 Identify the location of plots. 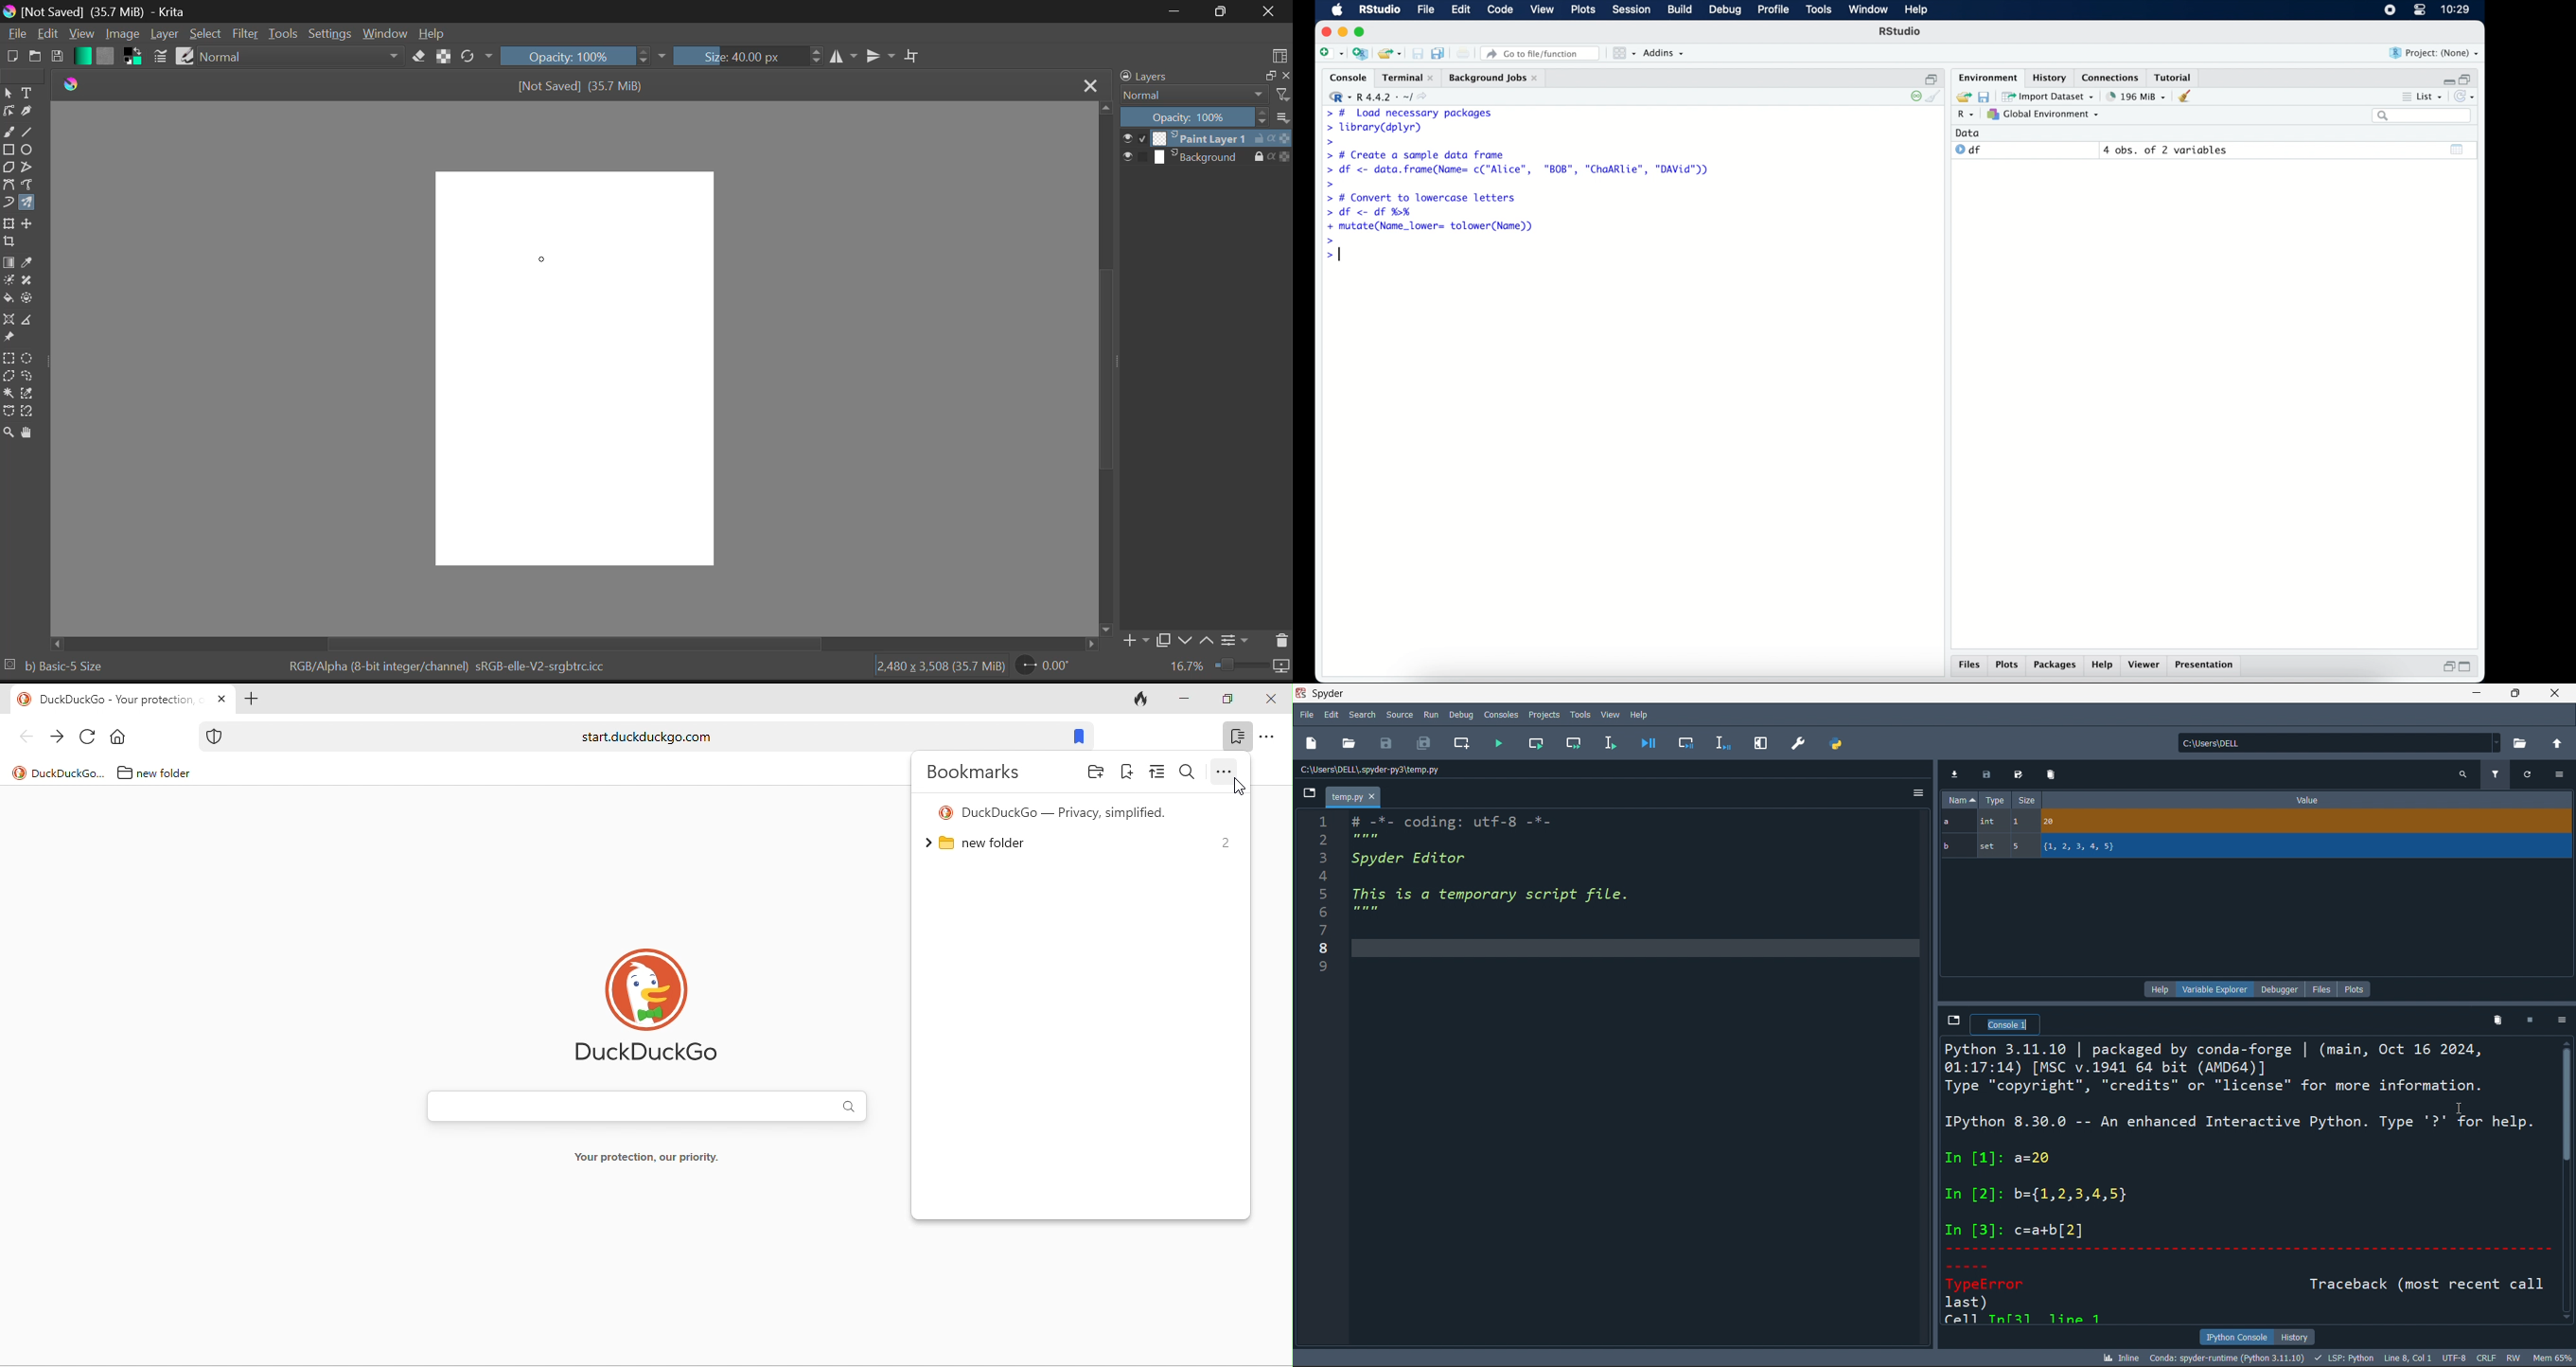
(2355, 988).